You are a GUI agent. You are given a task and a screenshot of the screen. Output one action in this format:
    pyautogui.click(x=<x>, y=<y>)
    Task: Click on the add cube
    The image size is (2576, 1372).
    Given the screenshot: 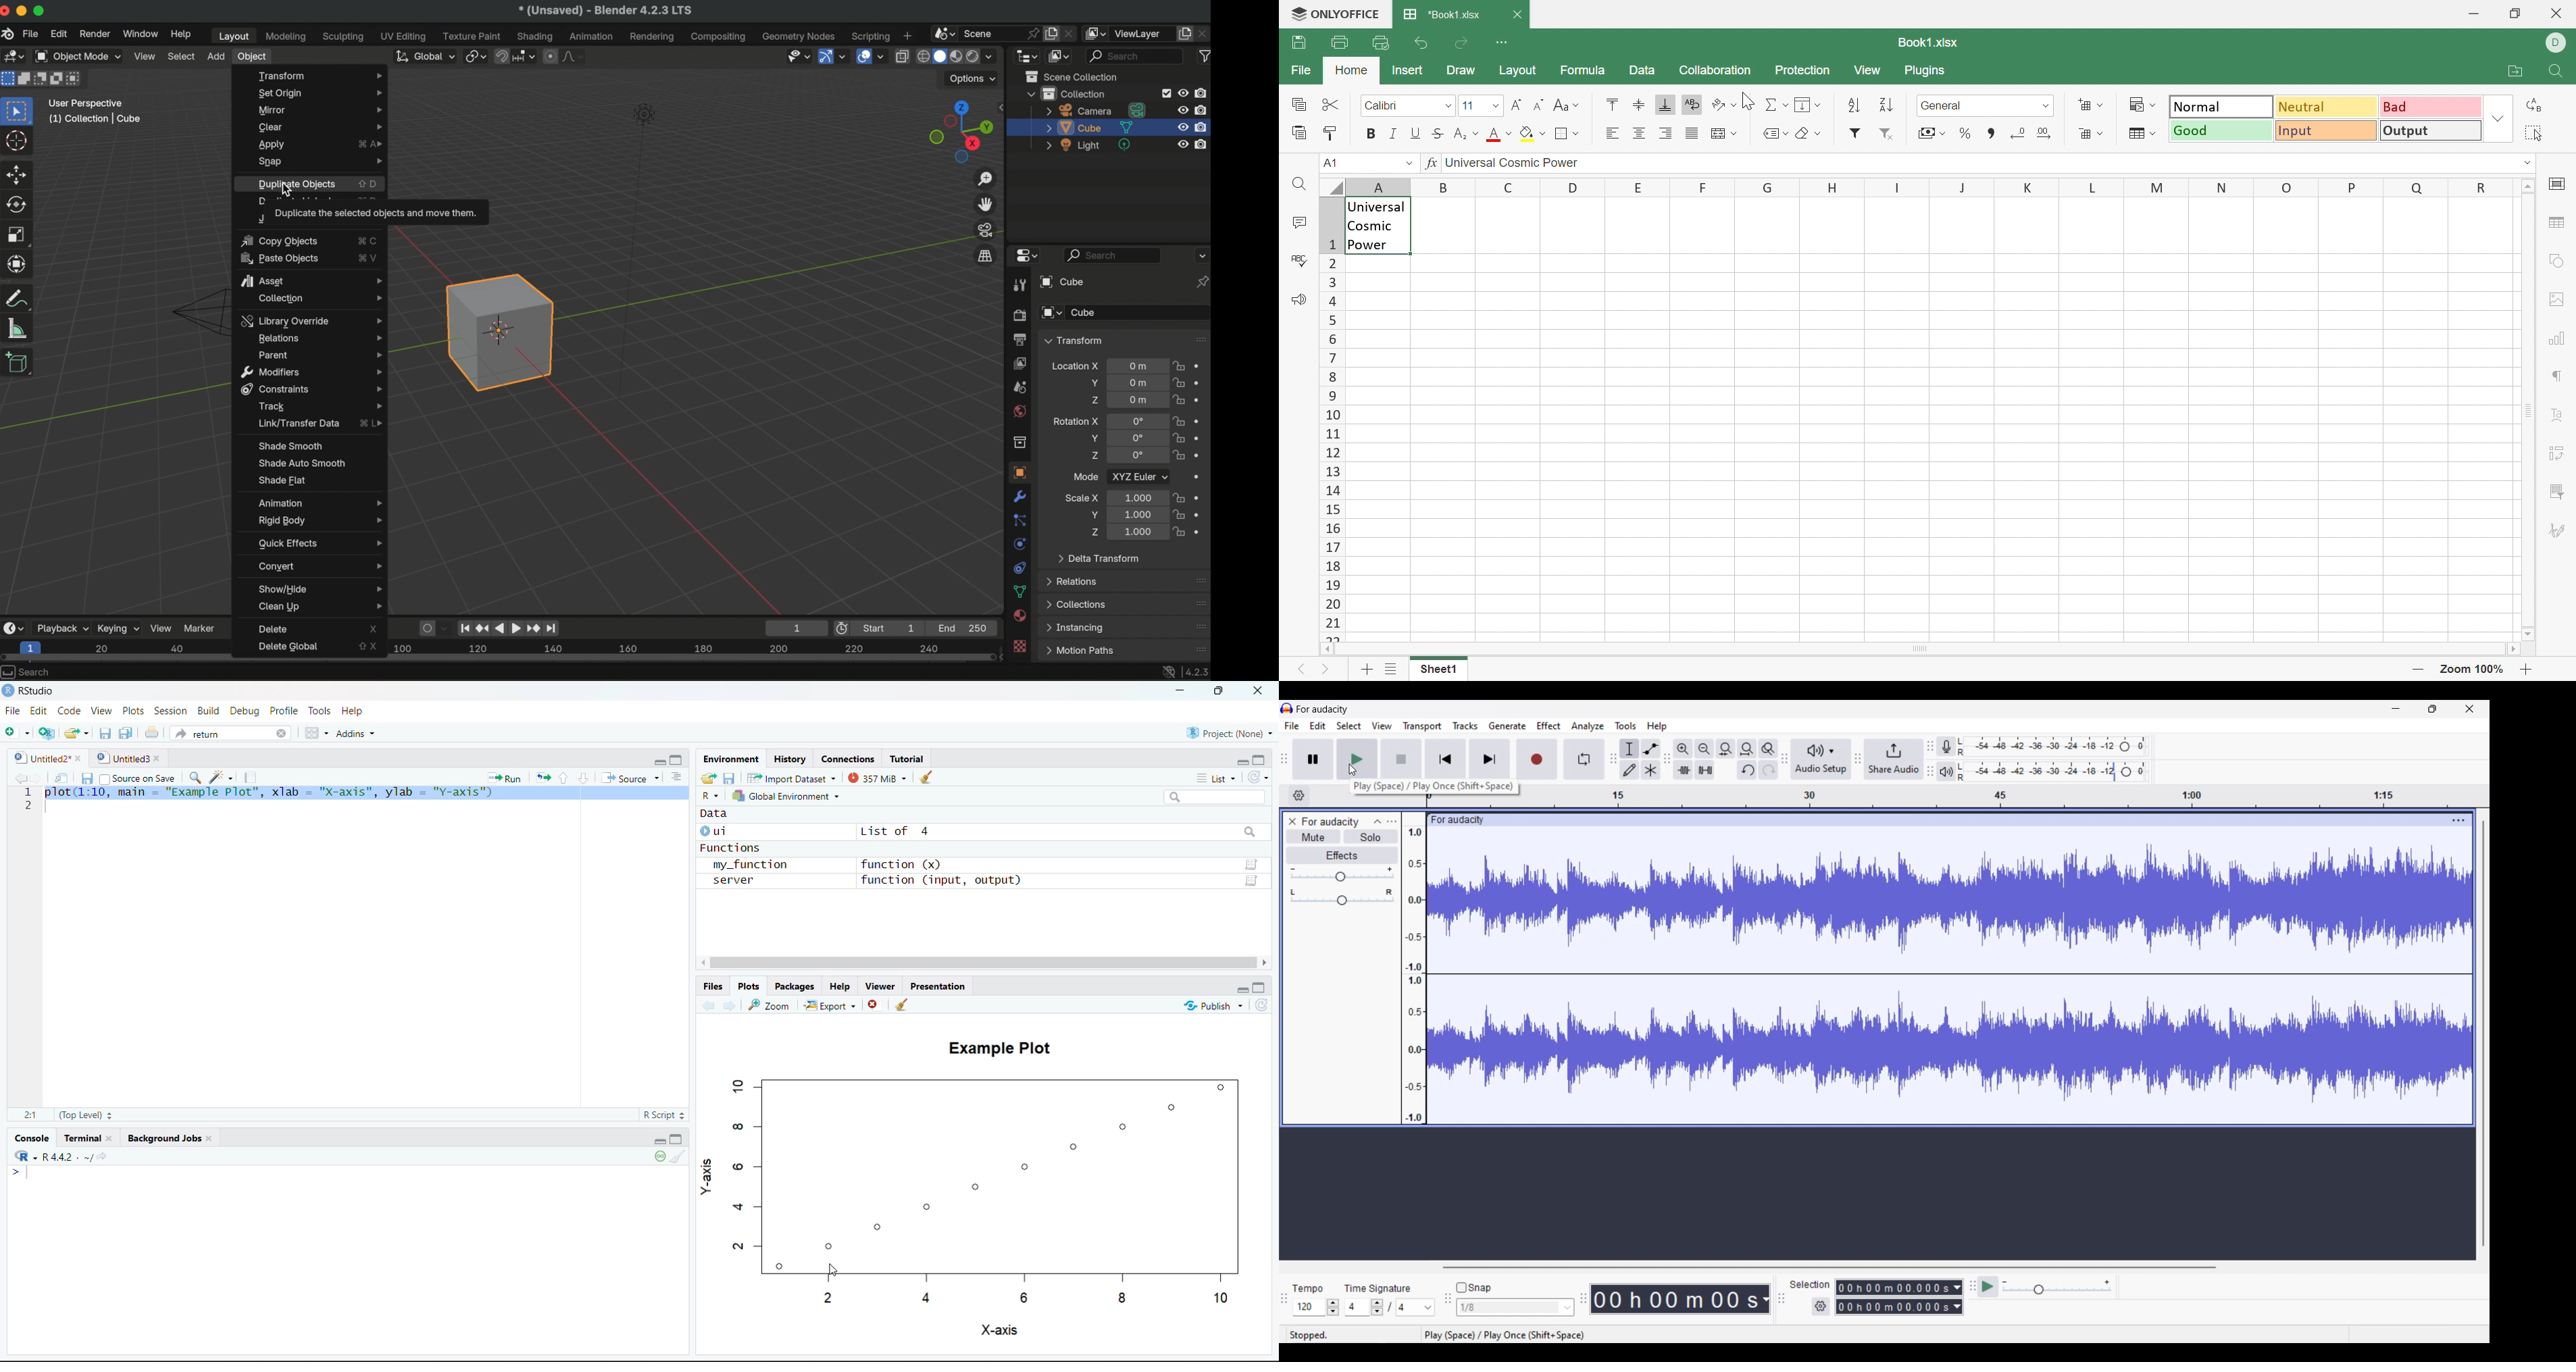 What is the action you would take?
    pyautogui.click(x=18, y=364)
    